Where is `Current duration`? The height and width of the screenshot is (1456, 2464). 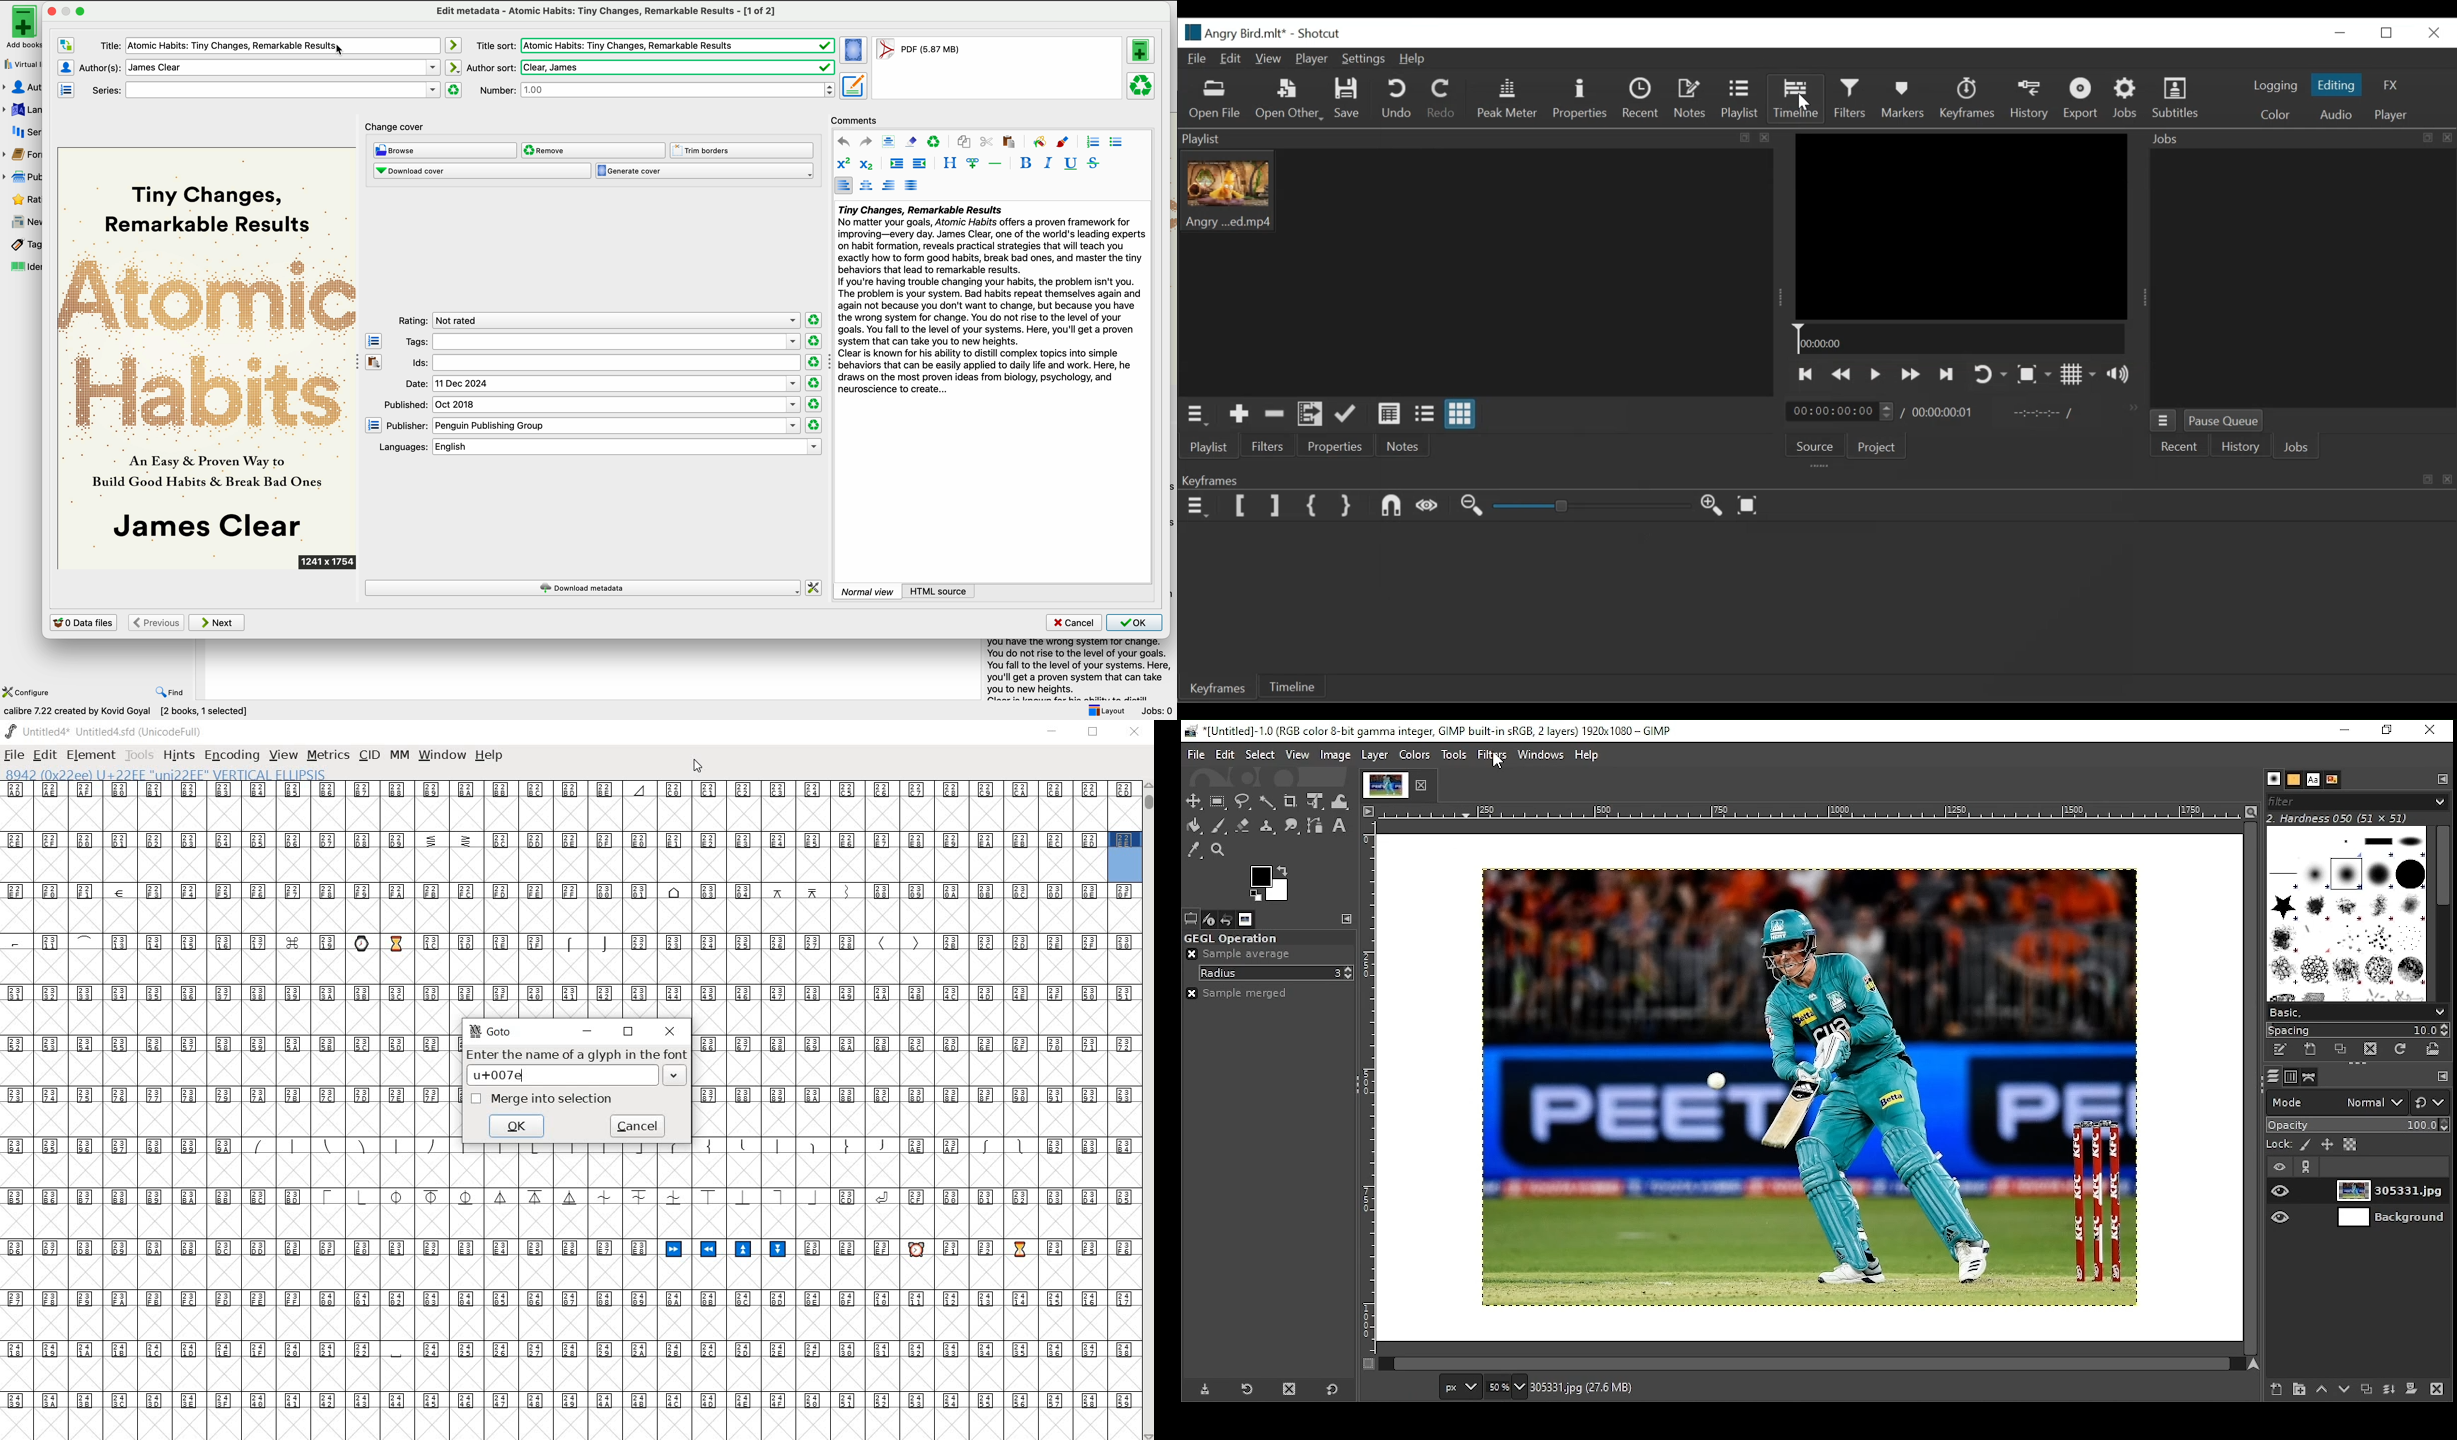
Current duration is located at coordinates (1839, 411).